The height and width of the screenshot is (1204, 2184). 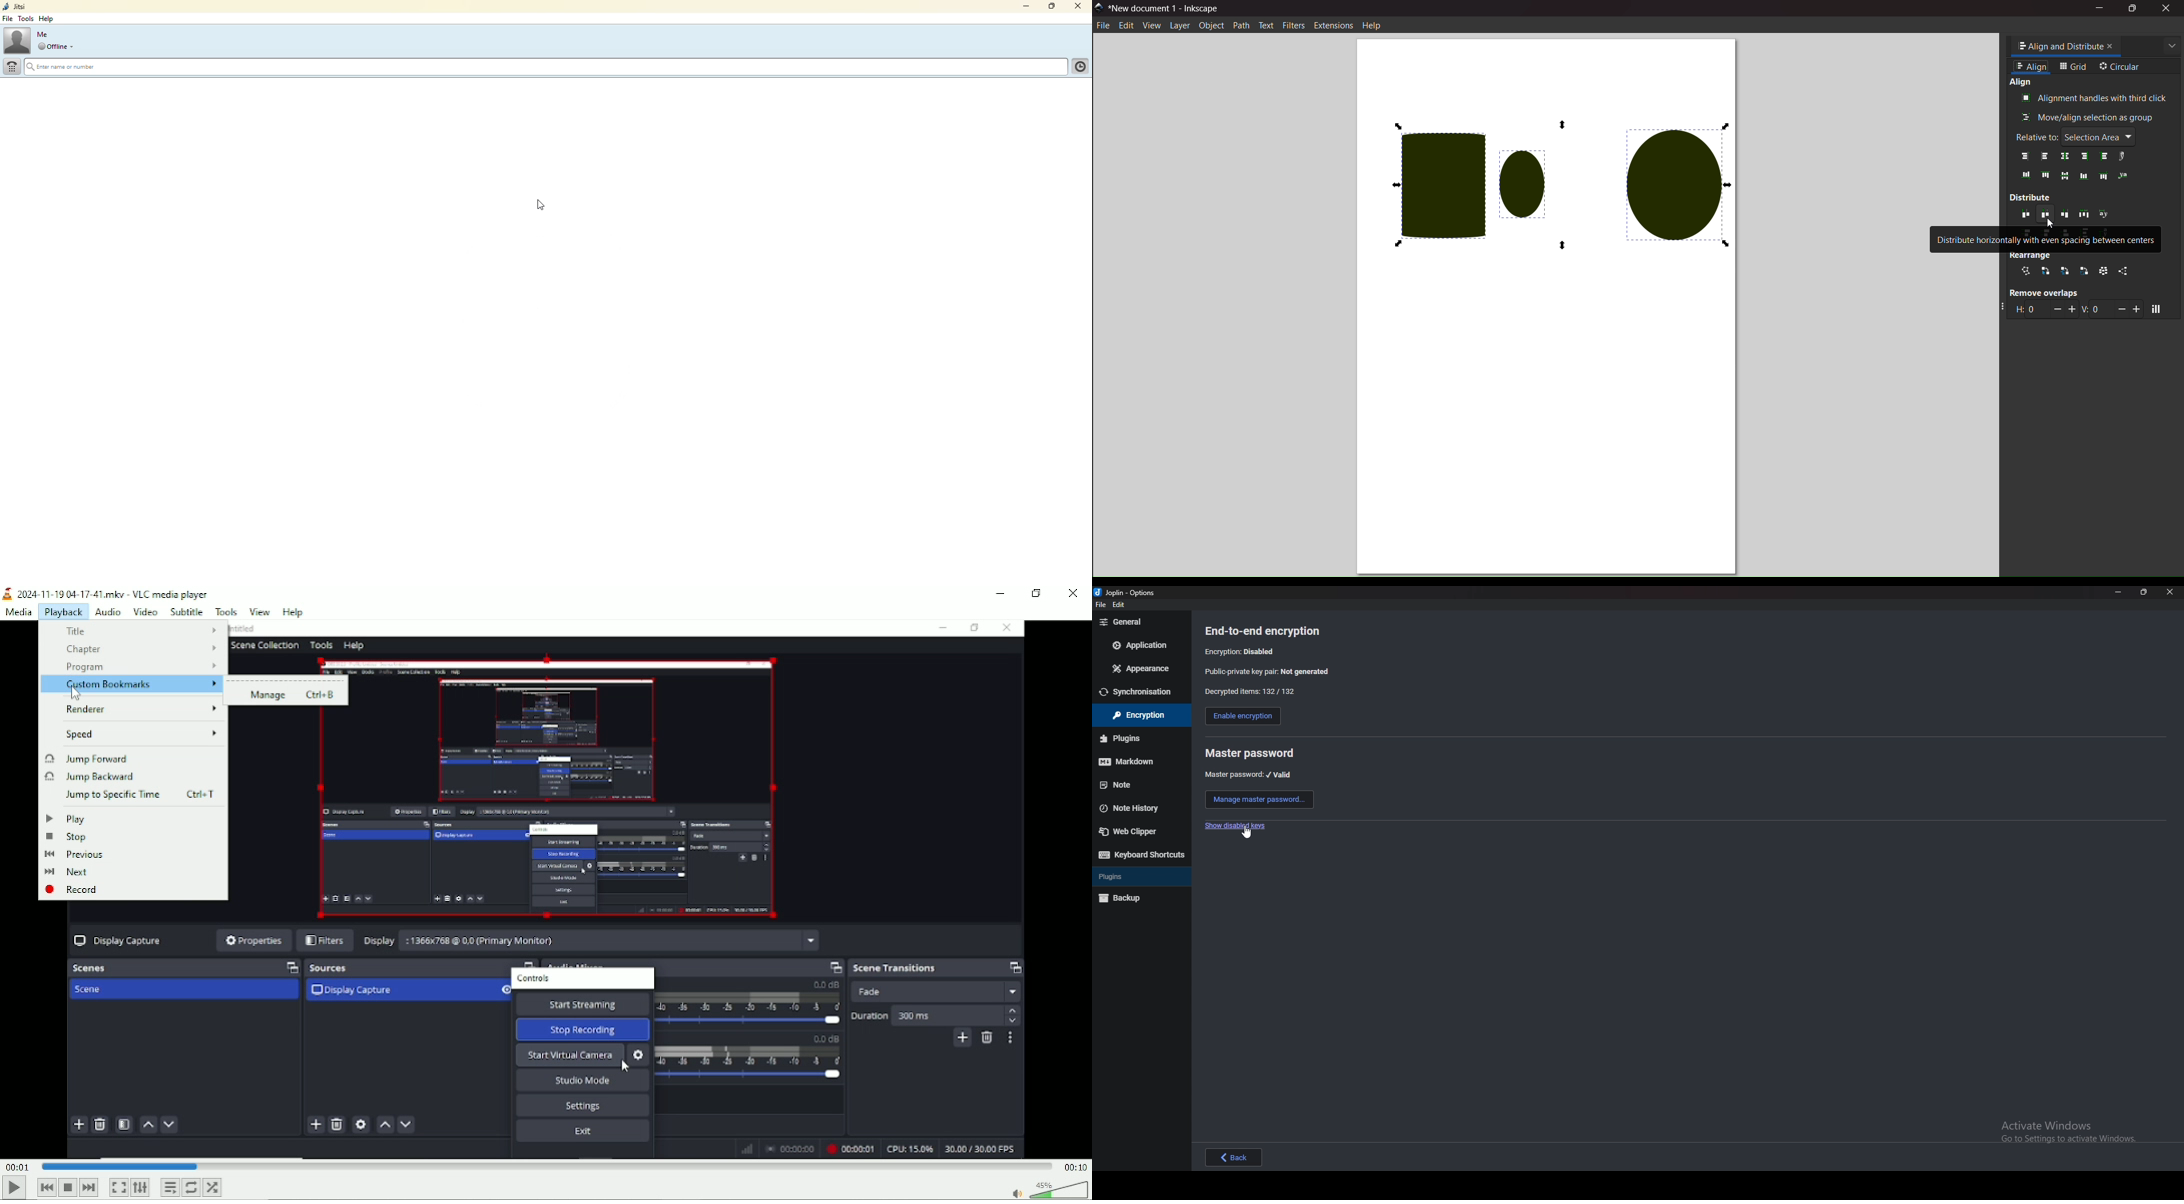 What do you see at coordinates (1140, 622) in the screenshot?
I see `general` at bounding box center [1140, 622].